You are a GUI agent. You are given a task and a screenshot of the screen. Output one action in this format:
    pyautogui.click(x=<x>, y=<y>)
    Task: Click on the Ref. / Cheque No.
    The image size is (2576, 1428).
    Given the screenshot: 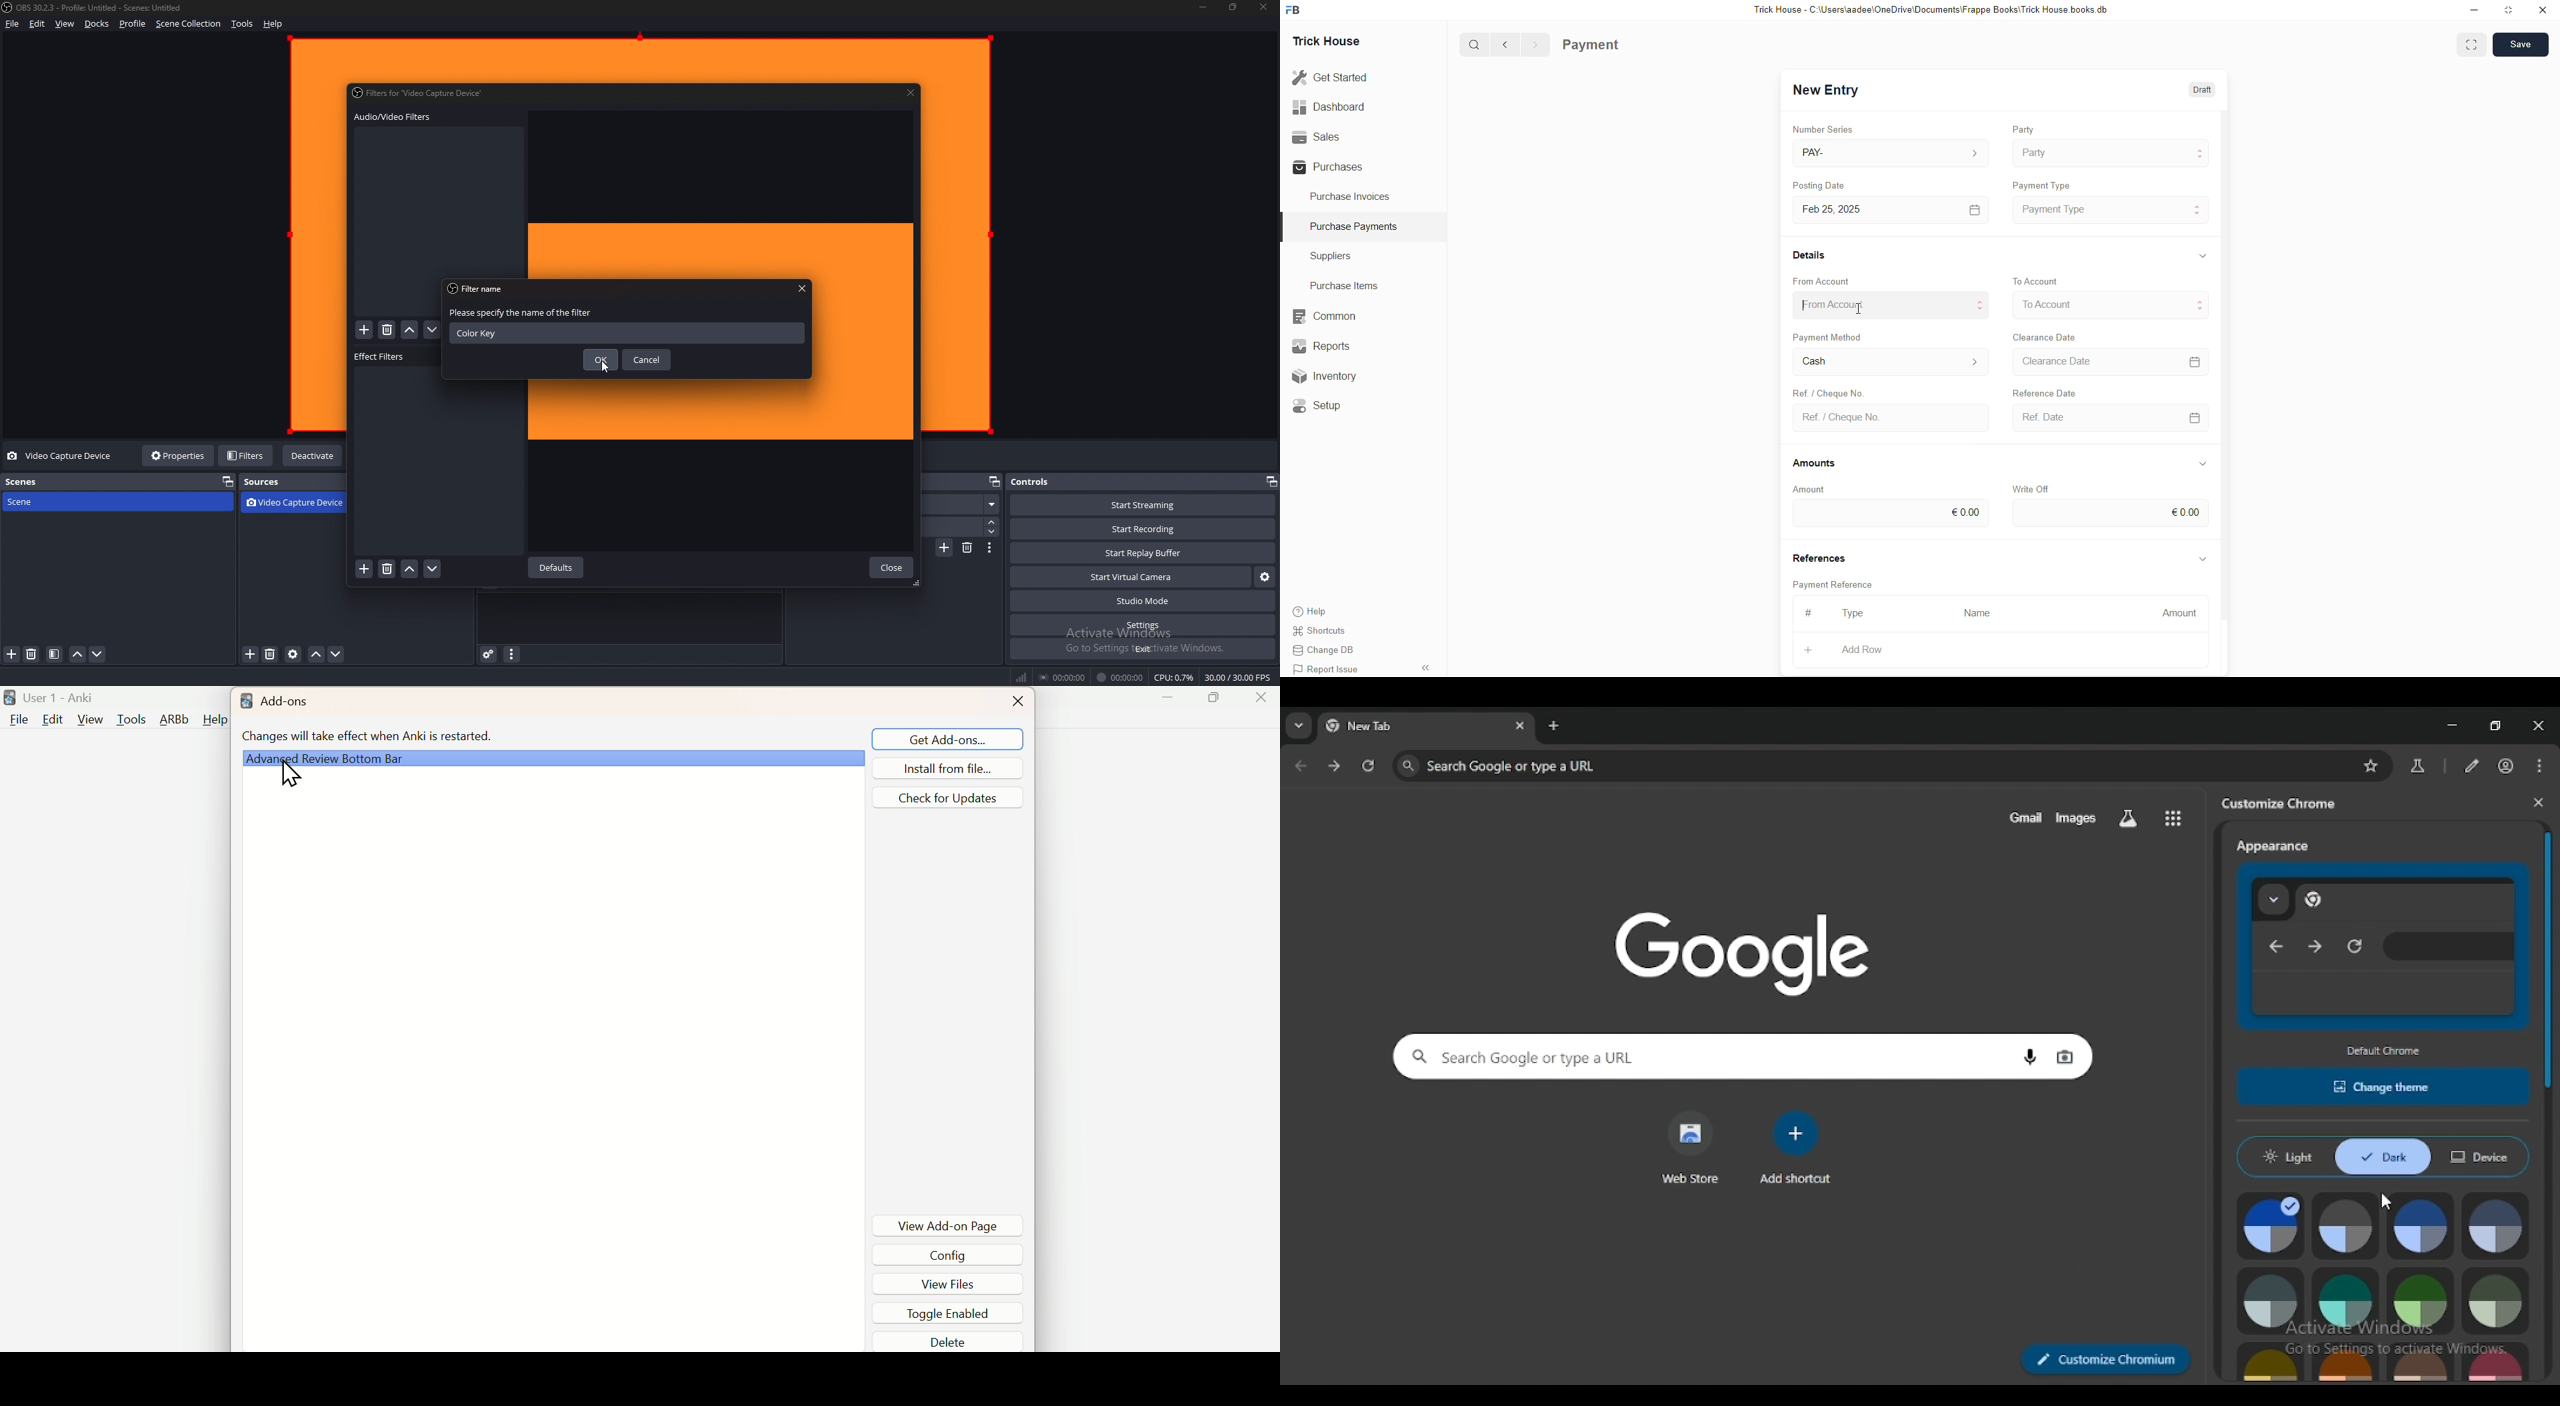 What is the action you would take?
    pyautogui.click(x=1826, y=390)
    